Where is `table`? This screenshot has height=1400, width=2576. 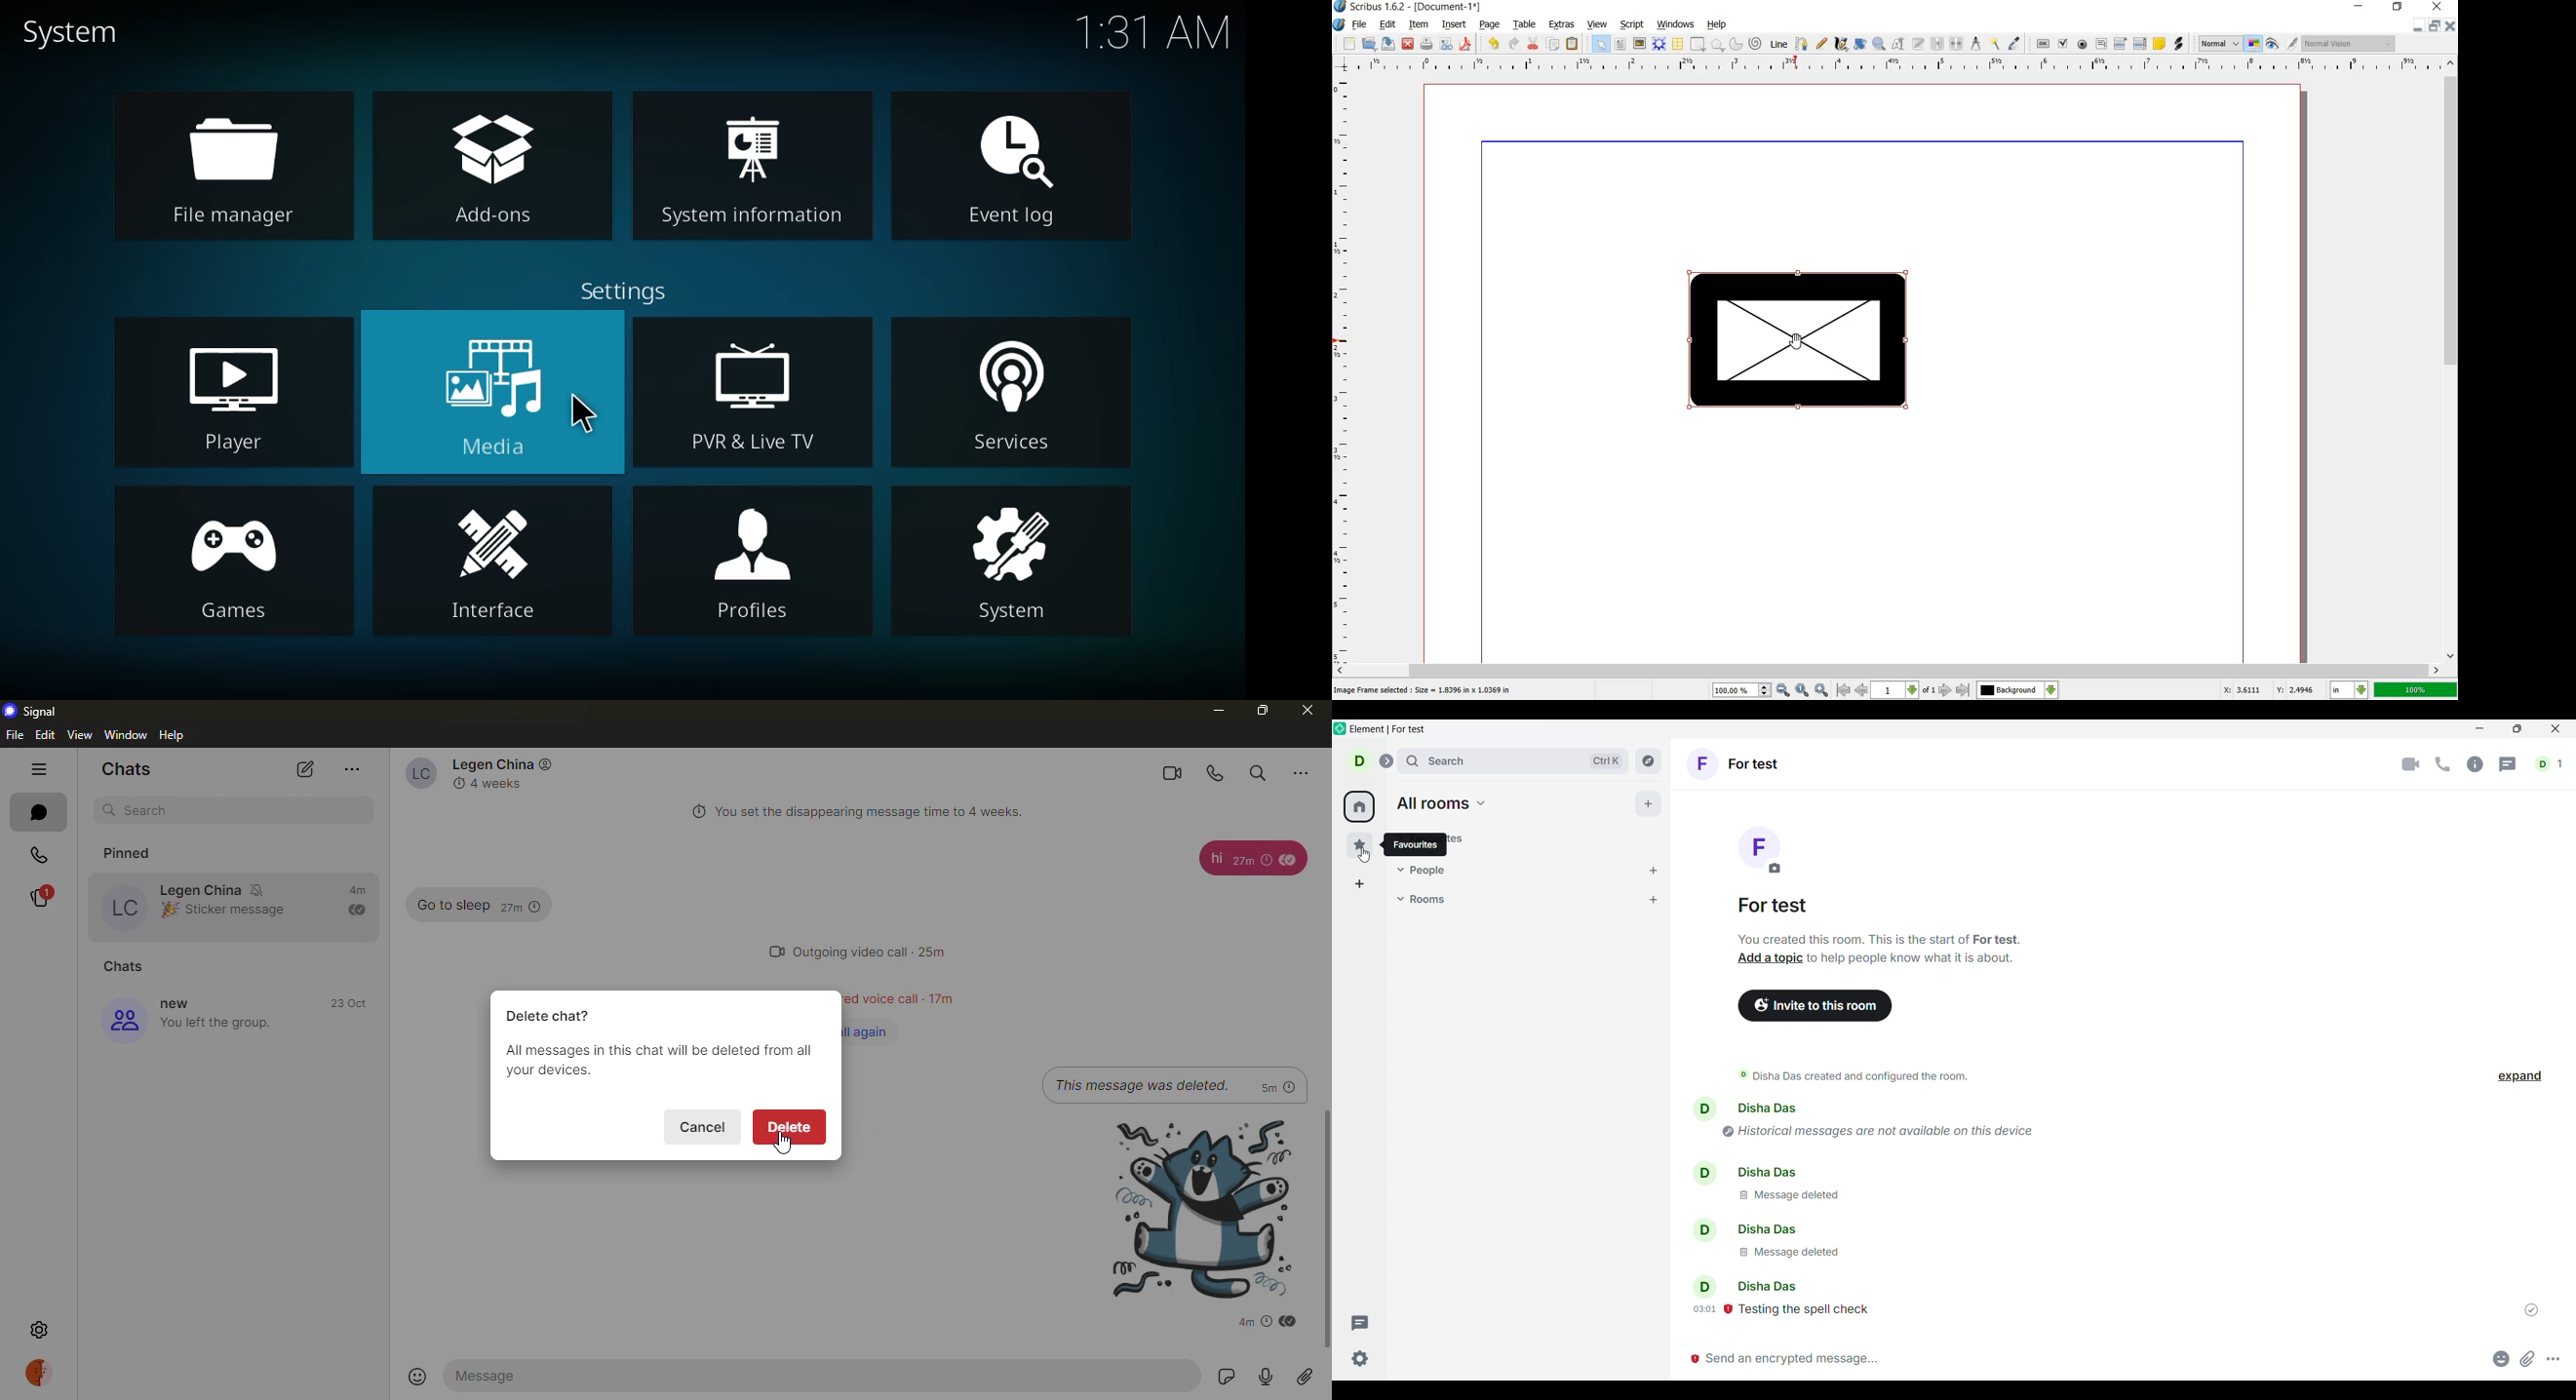
table is located at coordinates (1526, 25).